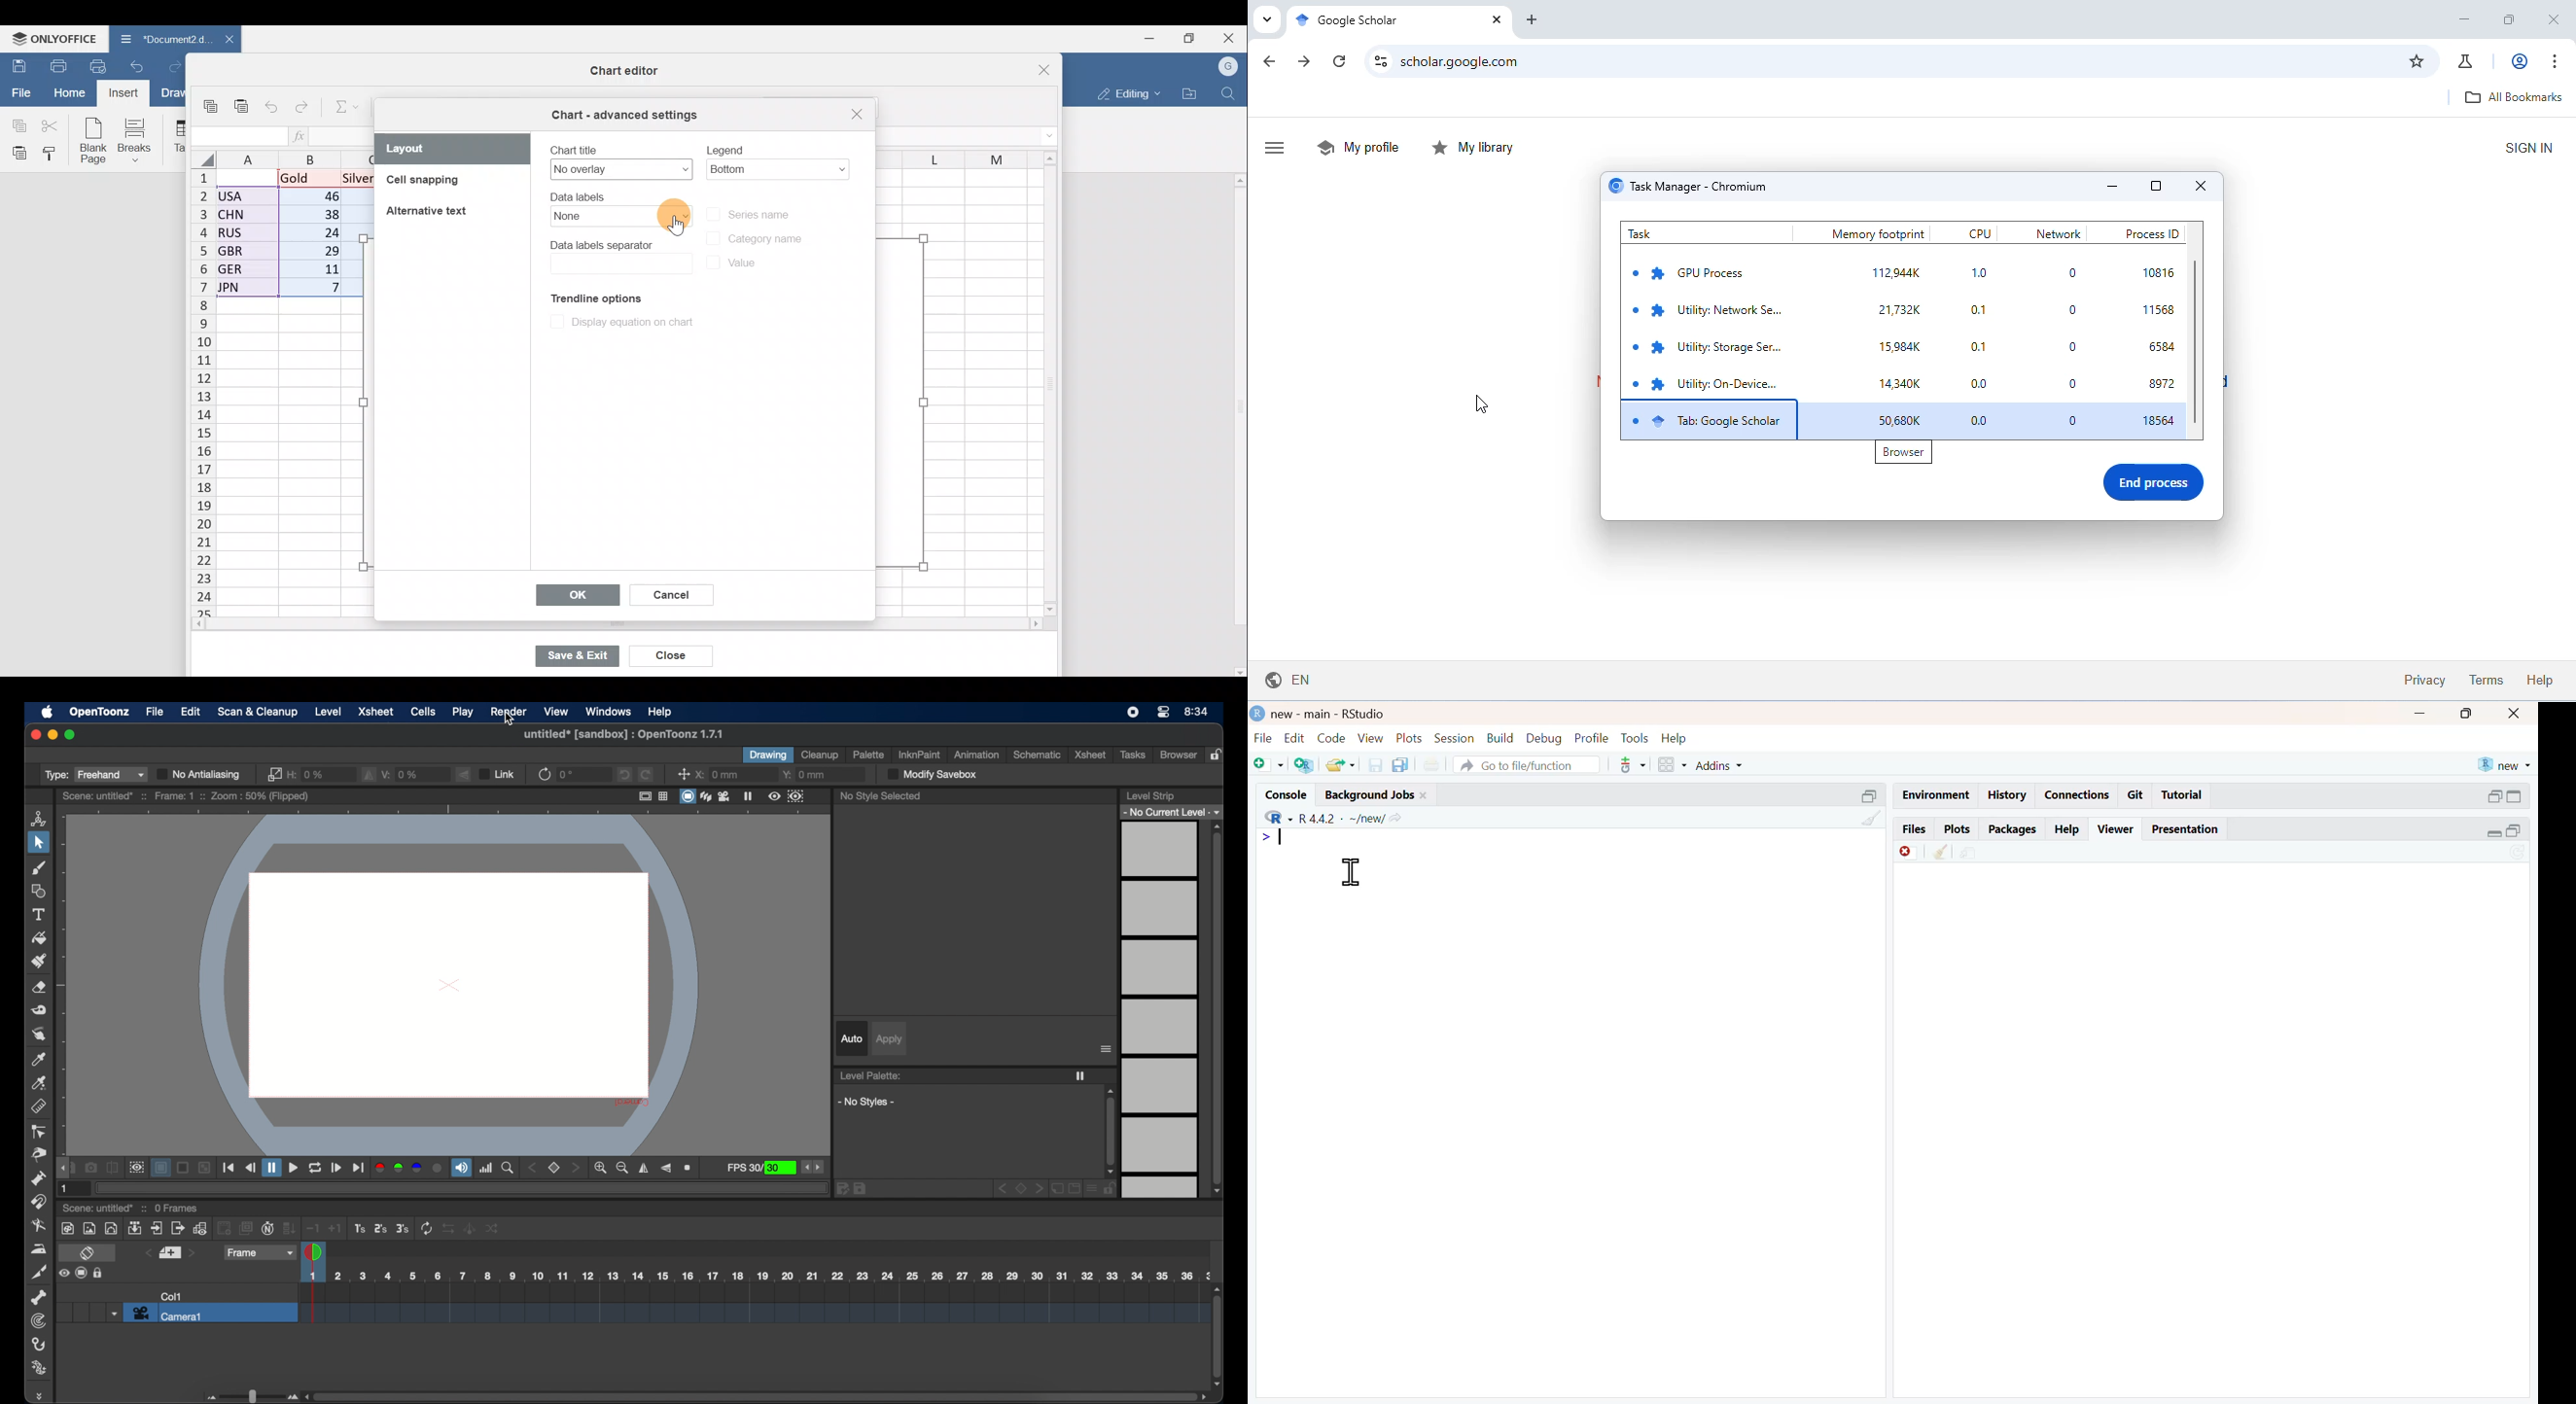 This screenshot has height=1428, width=2576. Describe the element at coordinates (766, 213) in the screenshot. I see `Series name` at that location.